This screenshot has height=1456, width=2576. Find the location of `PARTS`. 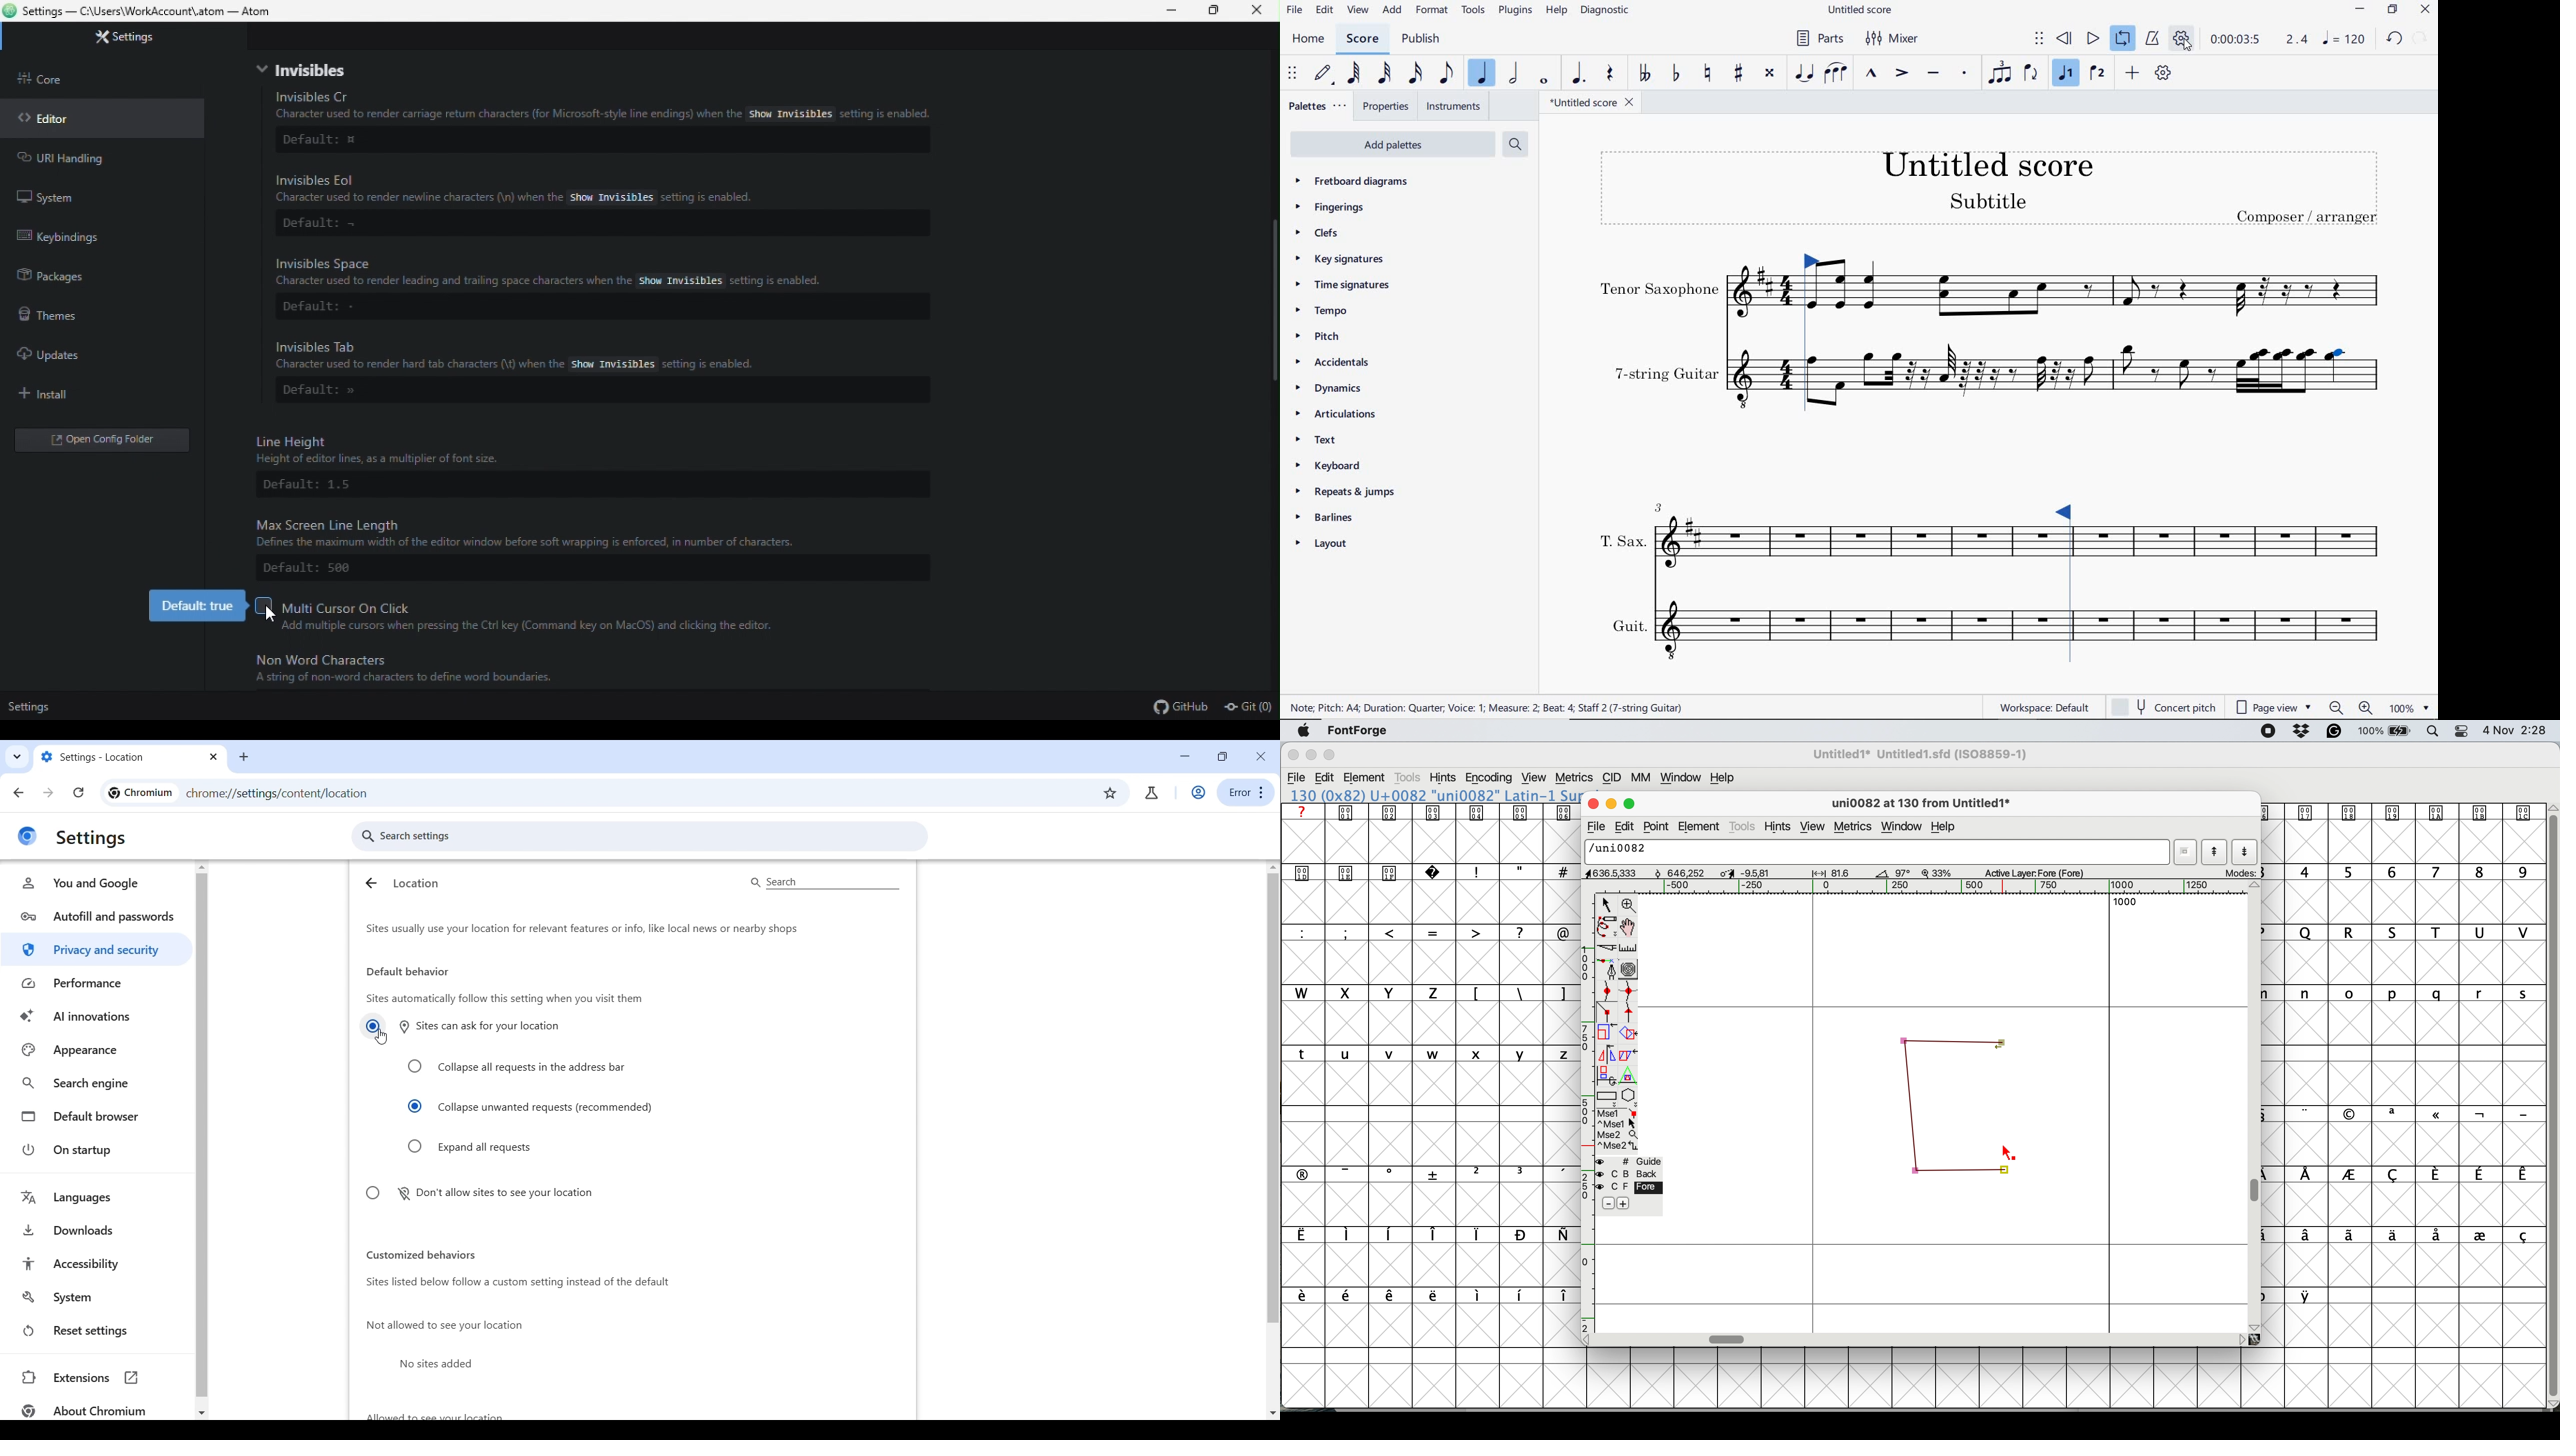

PARTS is located at coordinates (1819, 38).